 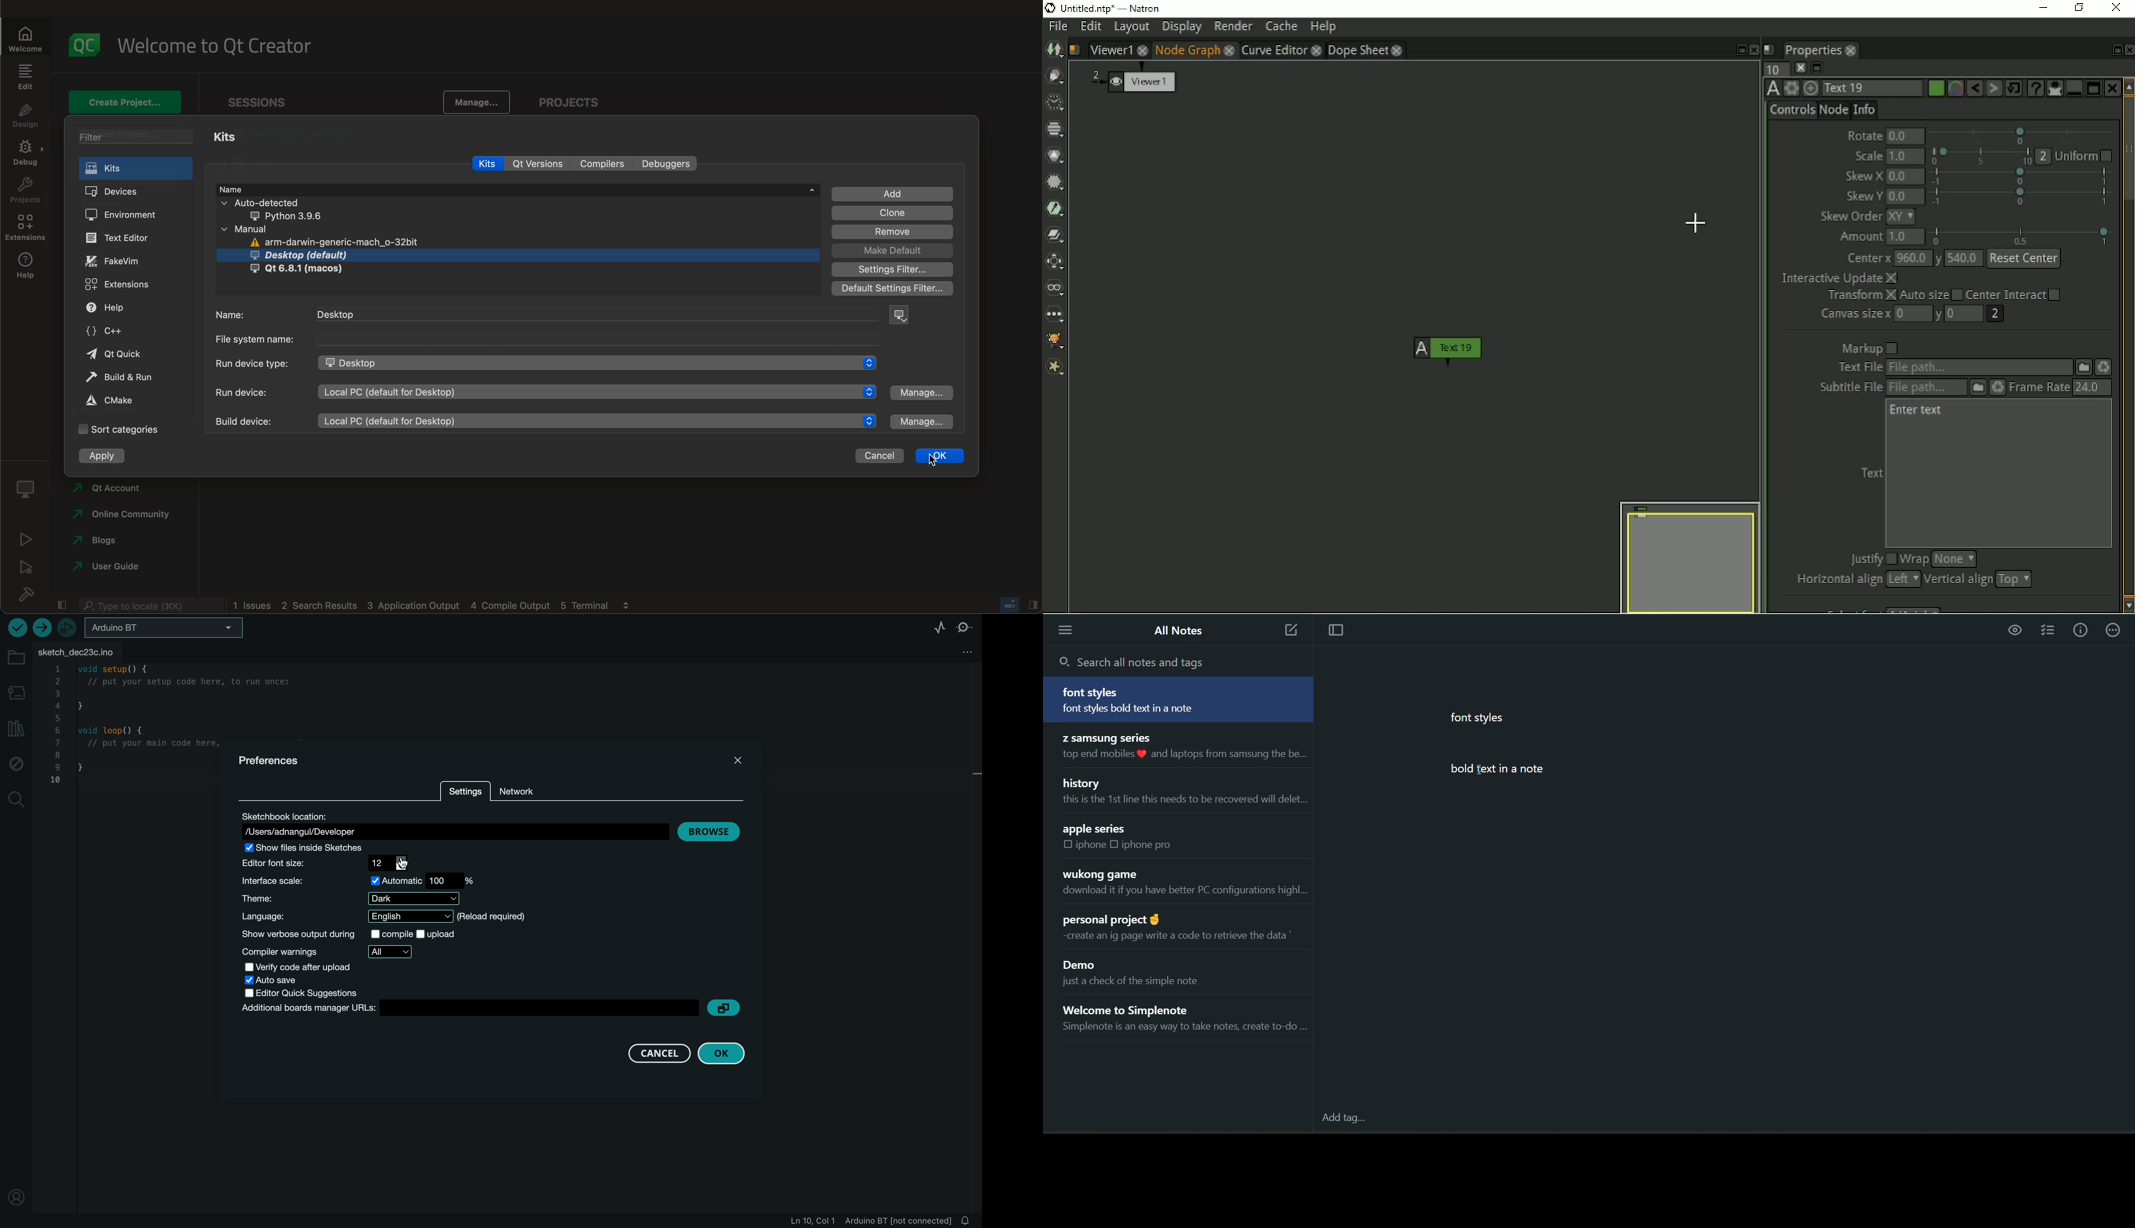 I want to click on remove, so click(x=893, y=233).